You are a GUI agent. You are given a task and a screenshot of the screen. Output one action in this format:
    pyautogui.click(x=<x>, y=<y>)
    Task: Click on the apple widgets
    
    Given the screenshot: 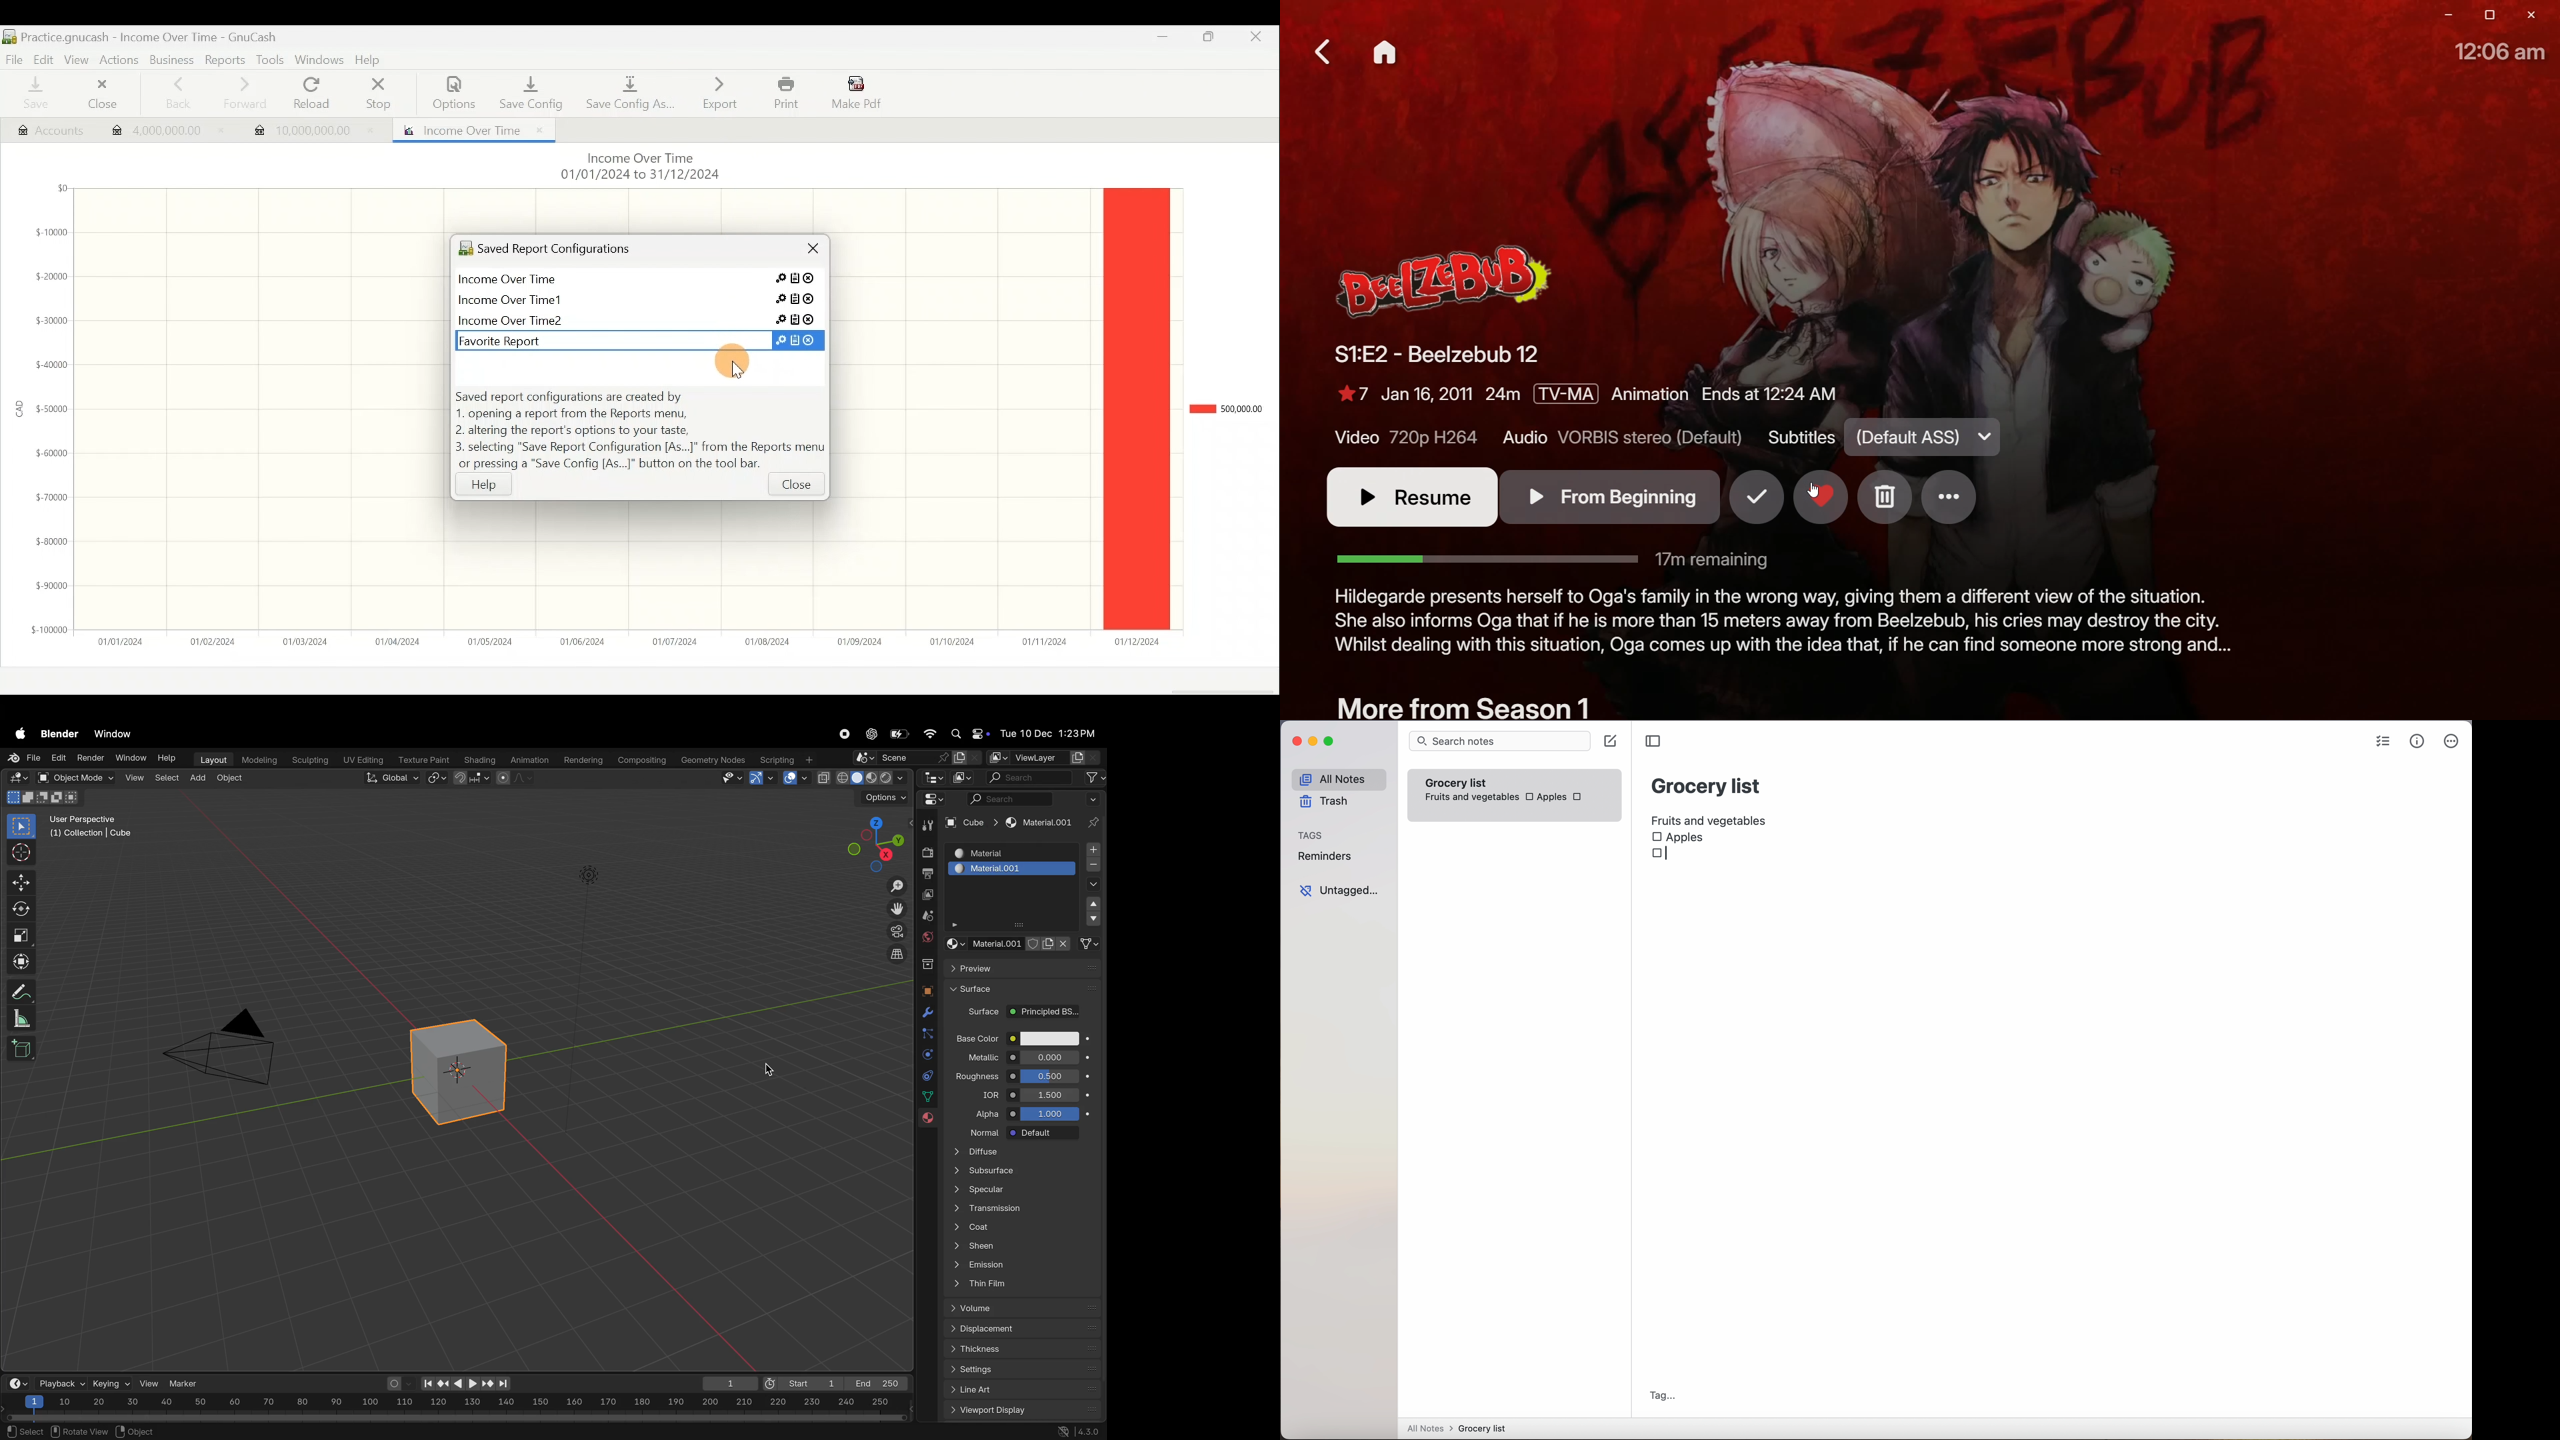 What is the action you would take?
    pyautogui.click(x=967, y=734)
    